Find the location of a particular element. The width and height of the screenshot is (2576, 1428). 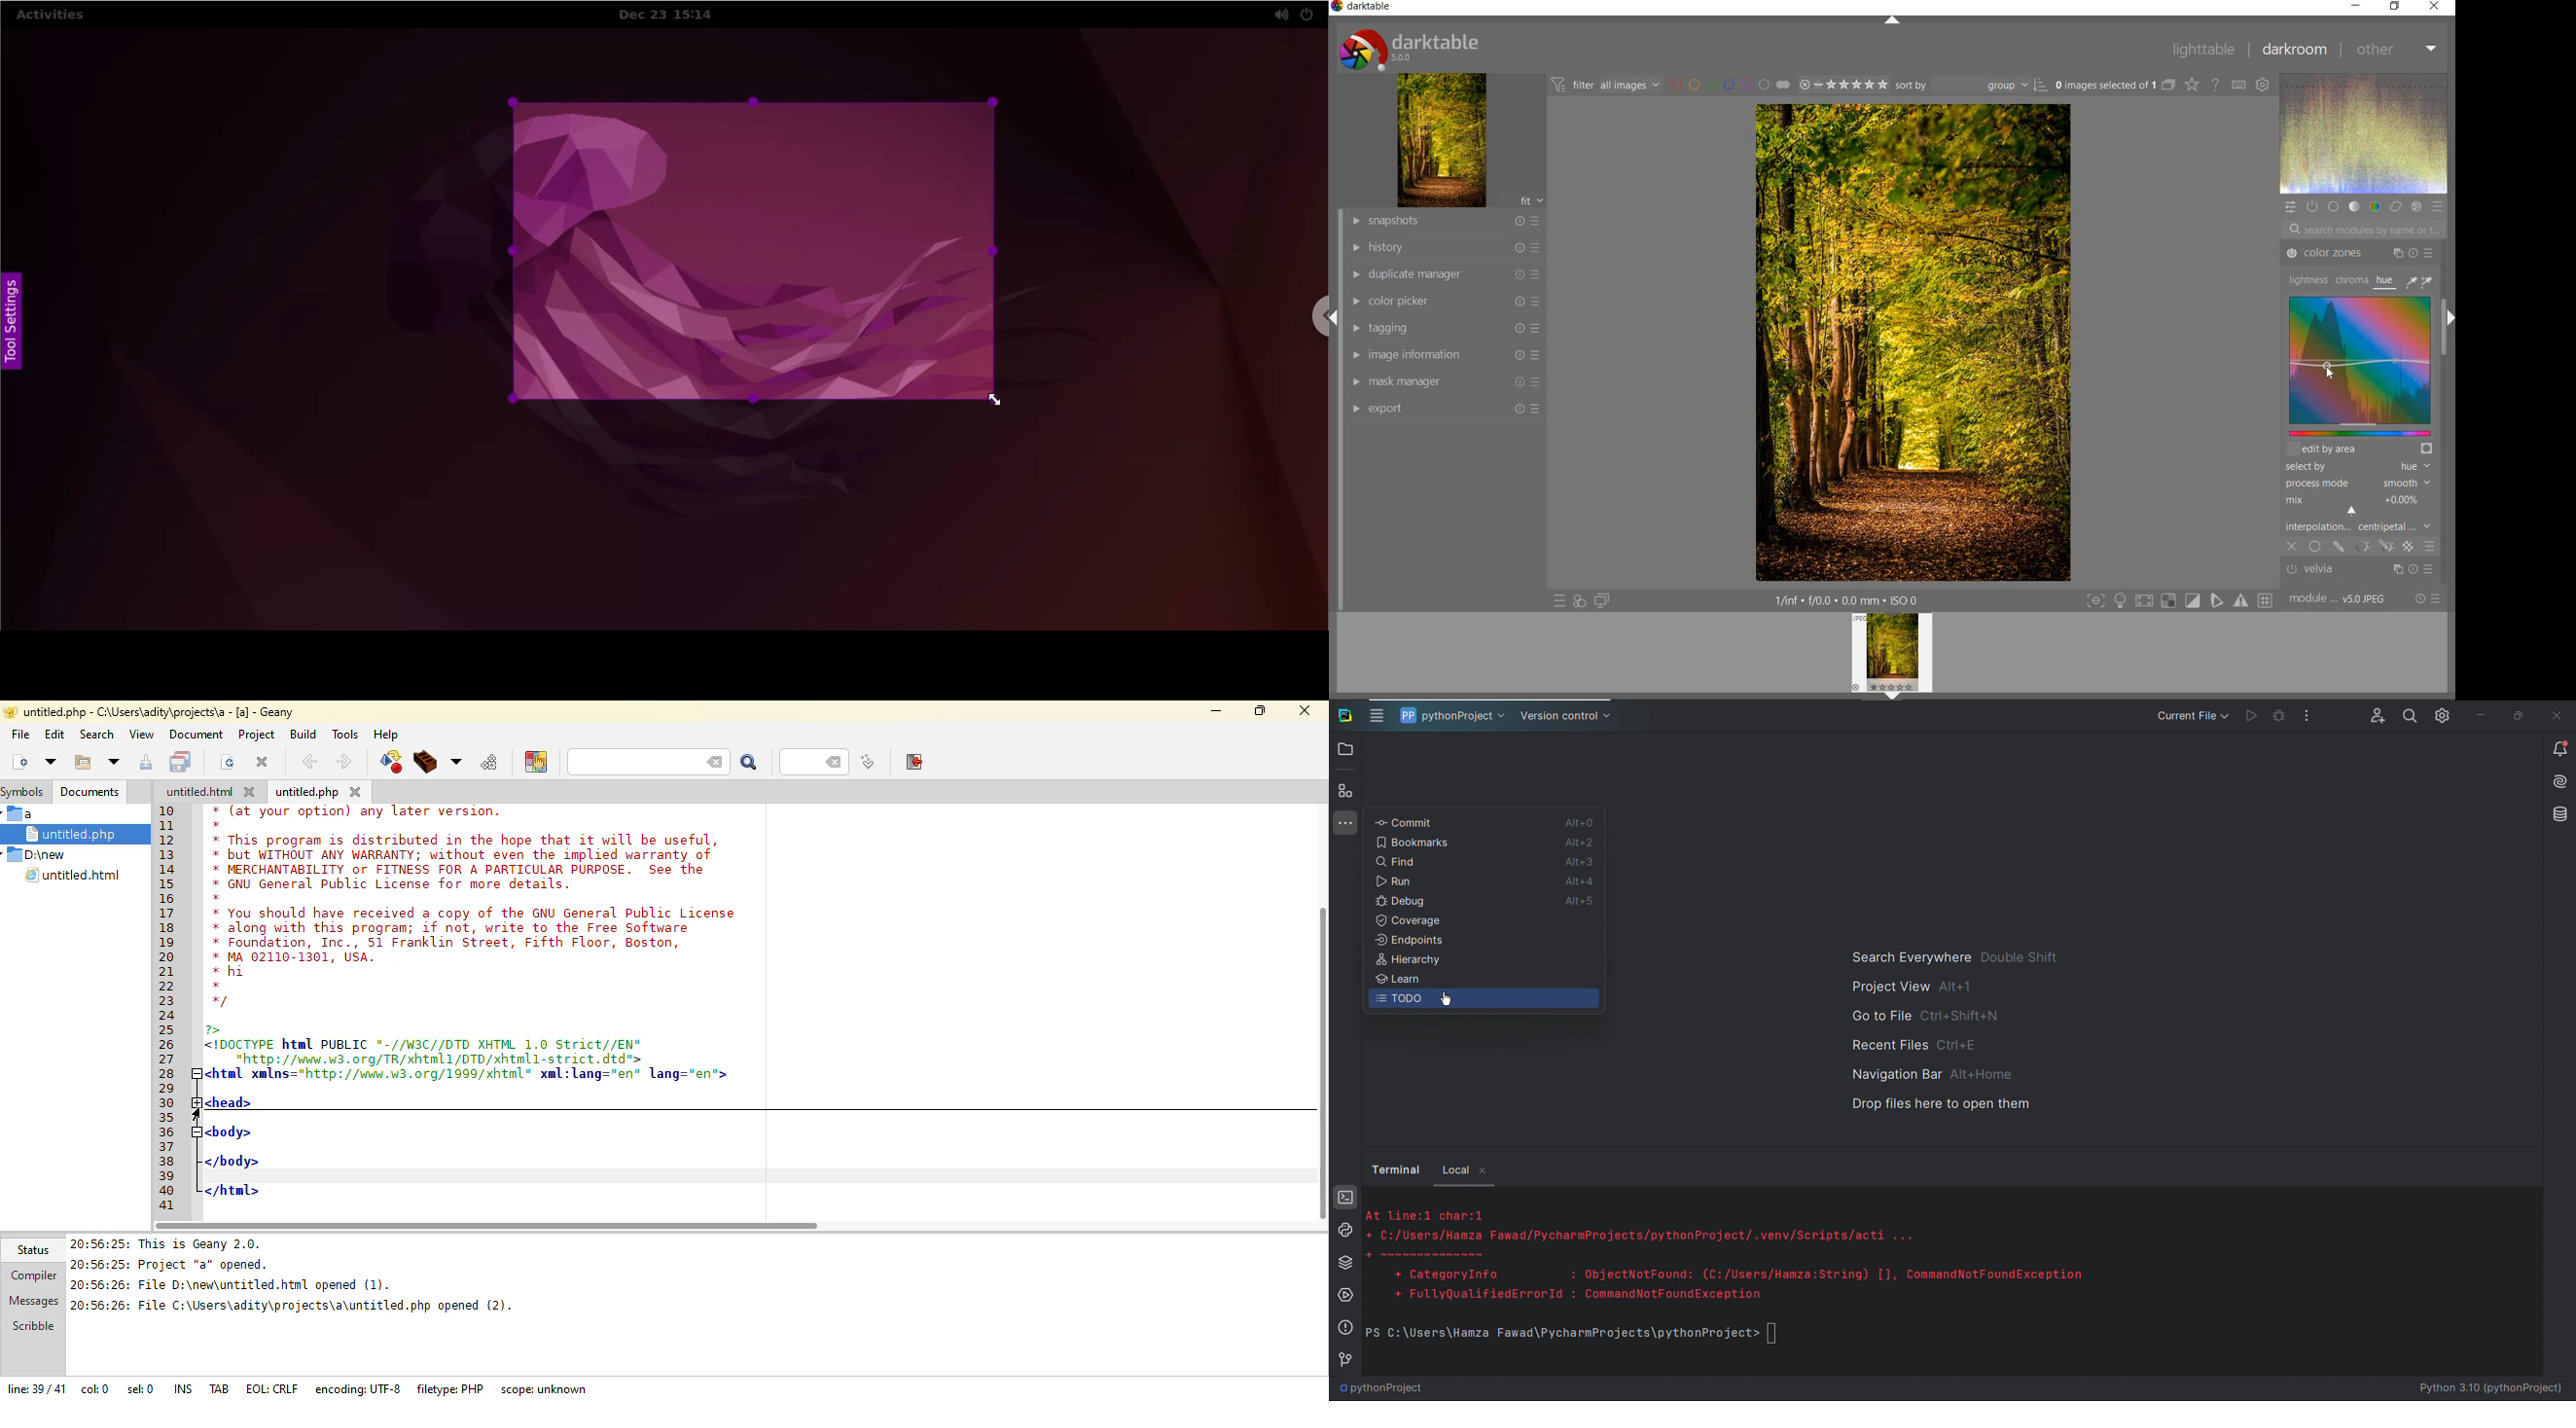

Find is located at coordinates (1394, 859).